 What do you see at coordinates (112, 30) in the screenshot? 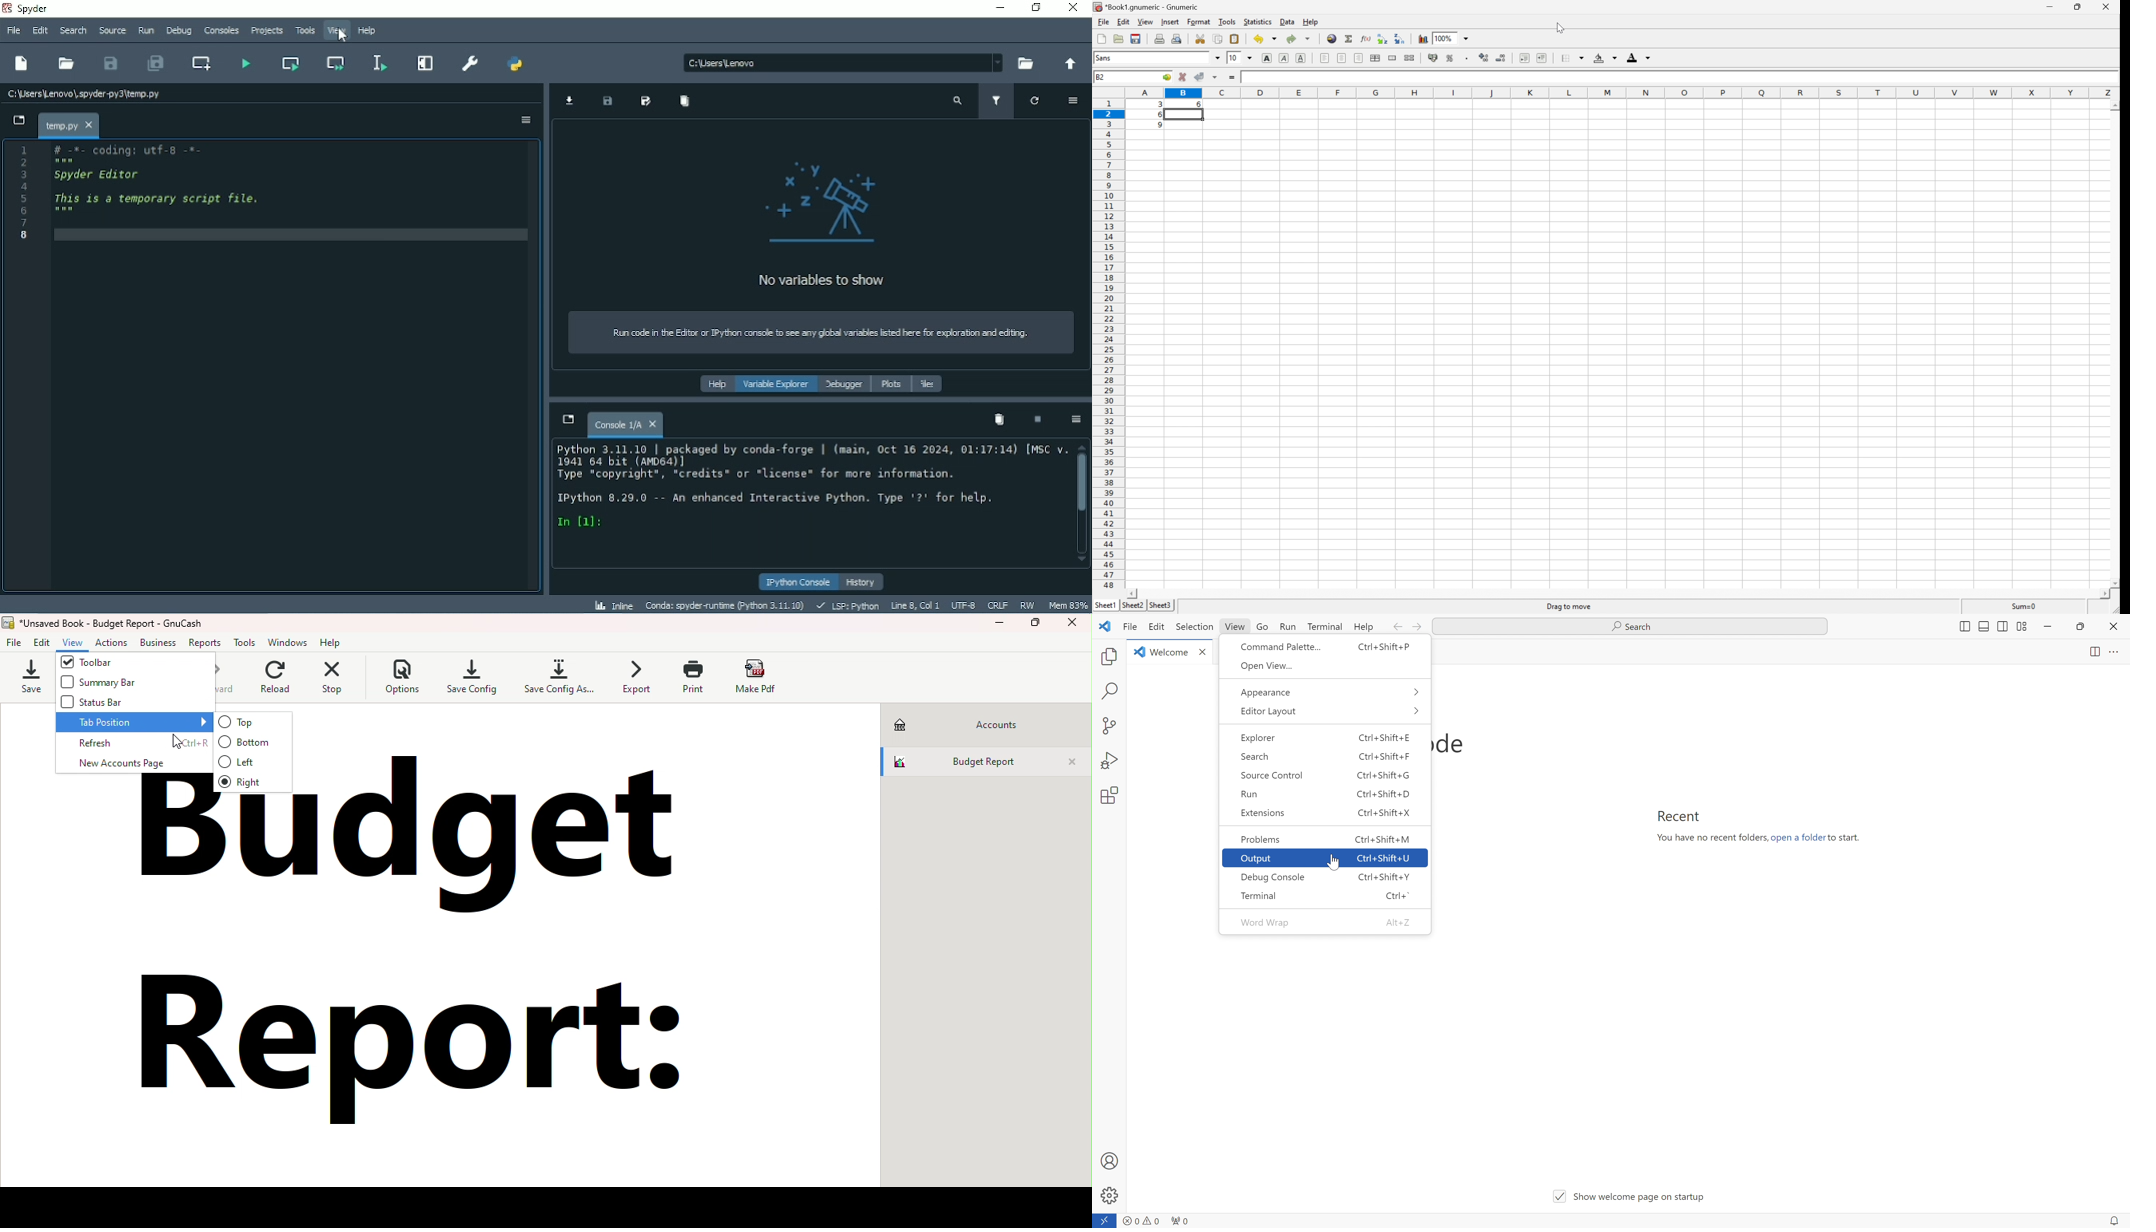
I see `Source` at bounding box center [112, 30].